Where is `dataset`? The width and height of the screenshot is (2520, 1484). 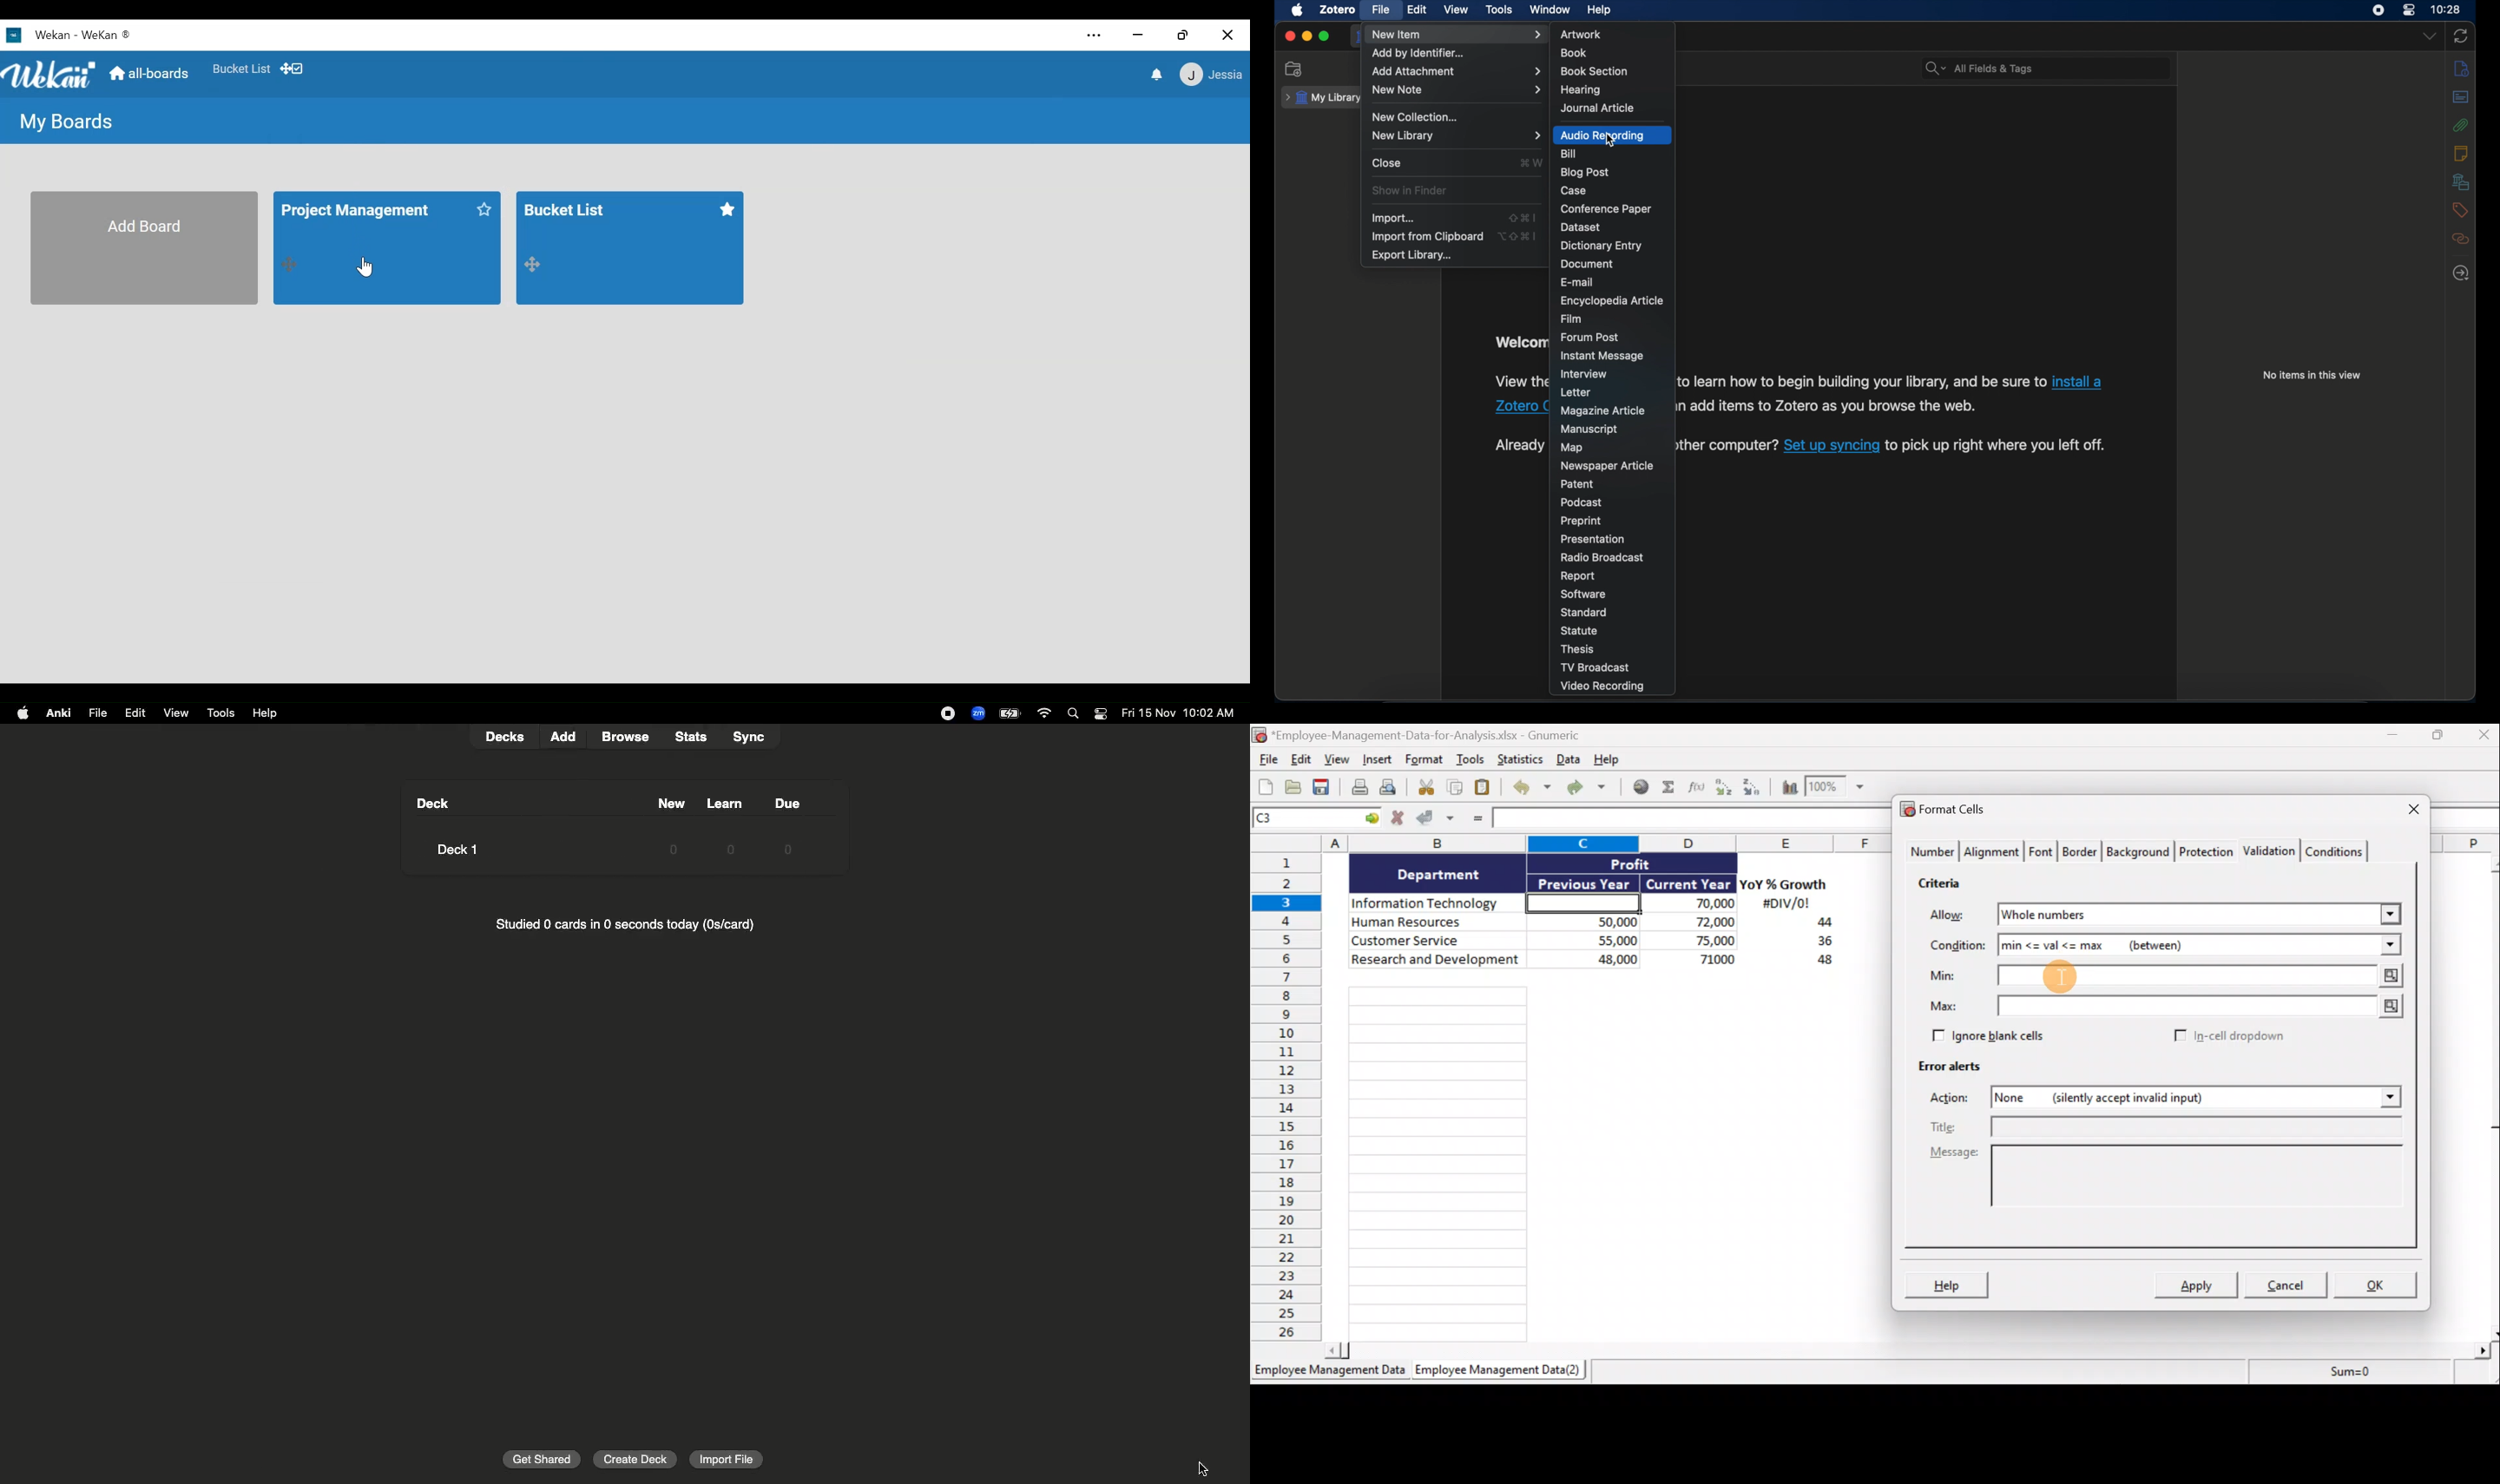 dataset is located at coordinates (1581, 228).